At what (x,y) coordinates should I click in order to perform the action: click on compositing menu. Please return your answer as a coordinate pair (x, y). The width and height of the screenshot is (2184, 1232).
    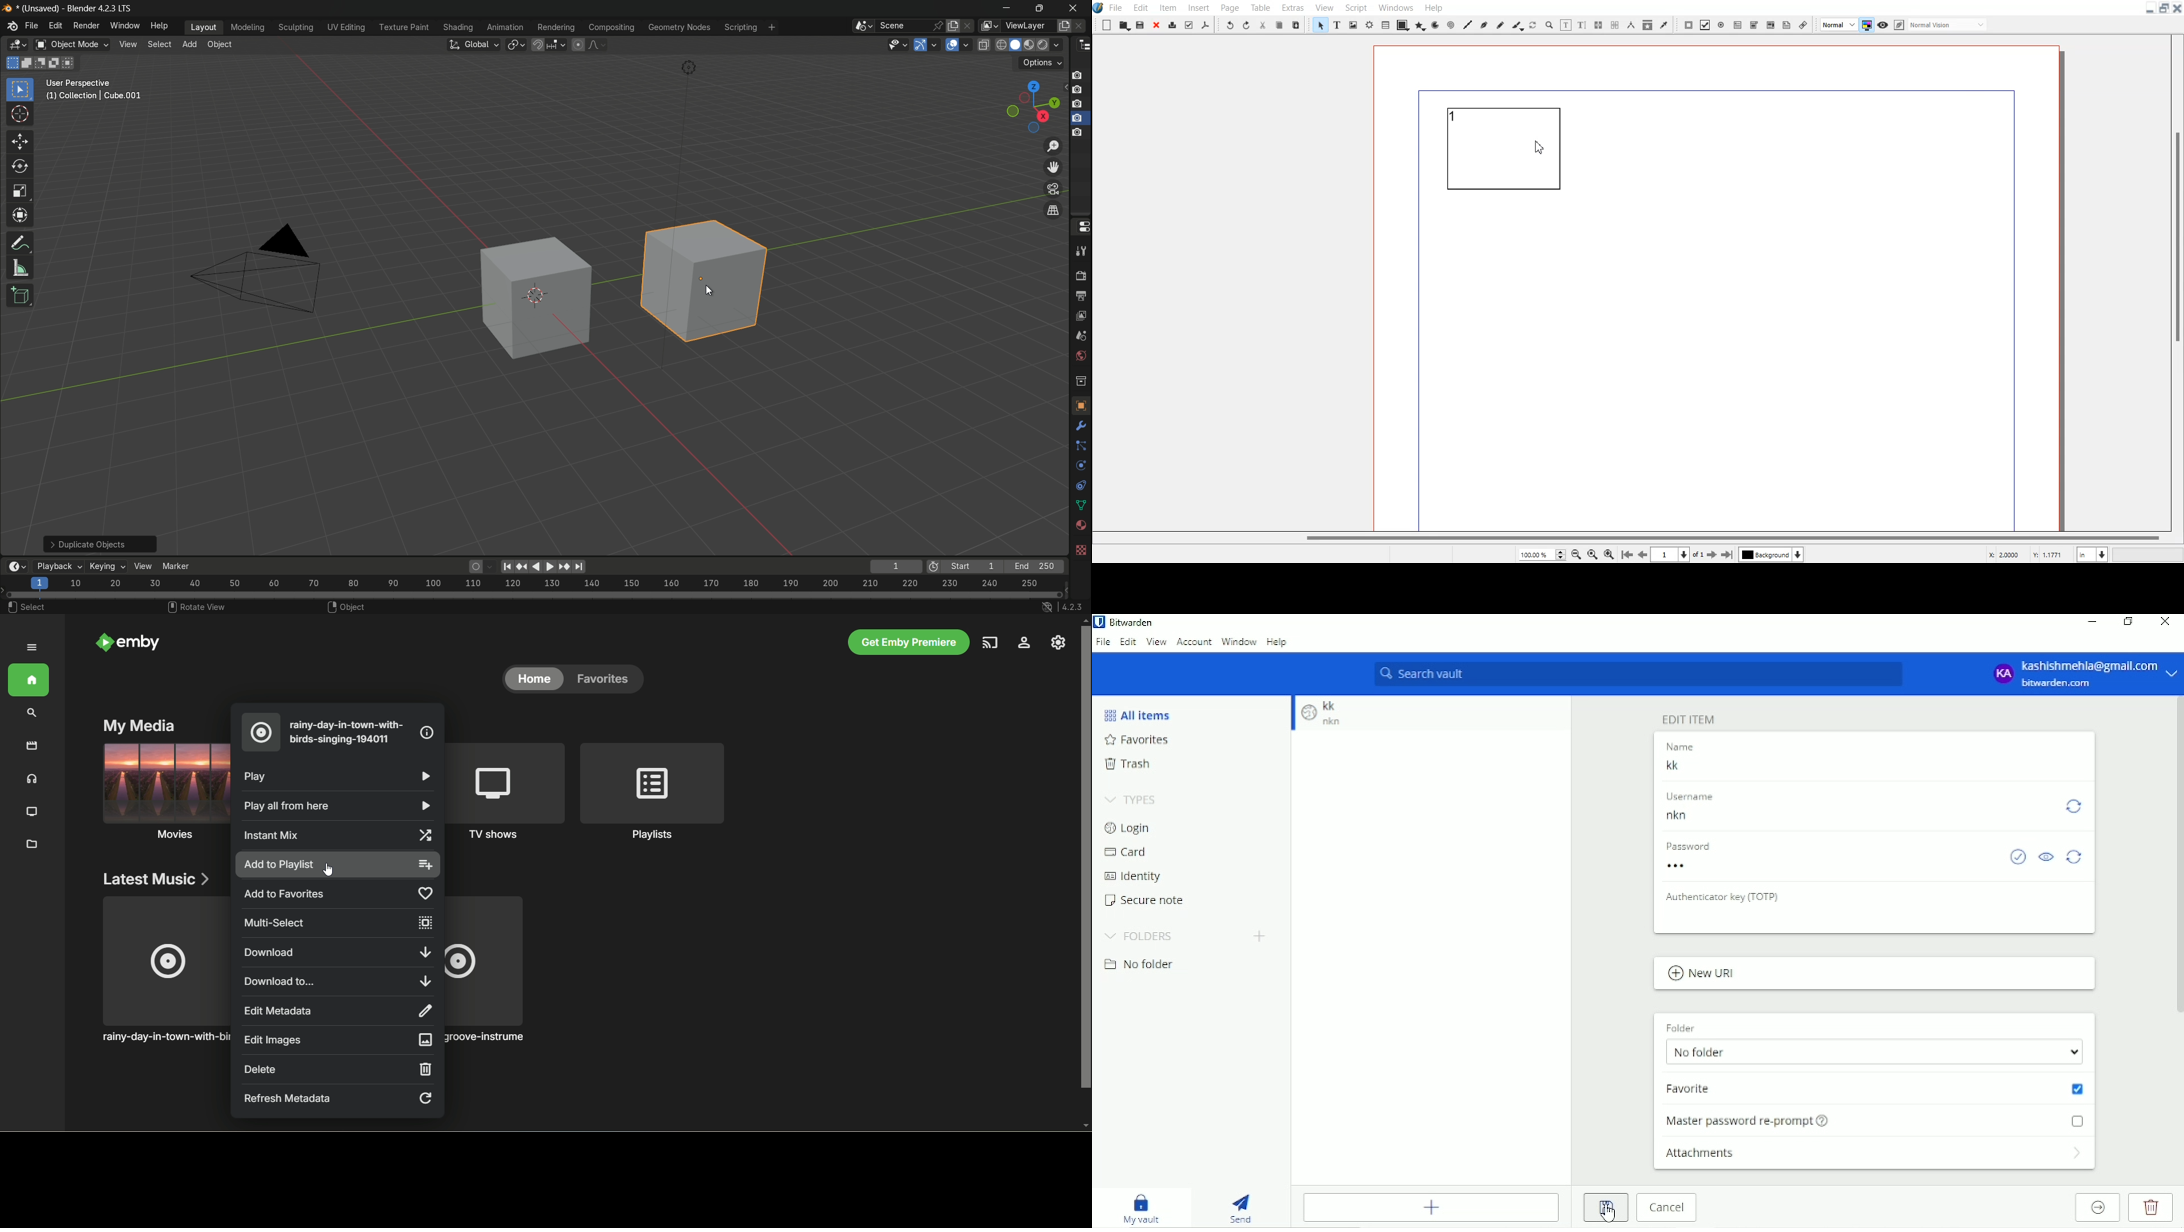
    Looking at the image, I should click on (611, 27).